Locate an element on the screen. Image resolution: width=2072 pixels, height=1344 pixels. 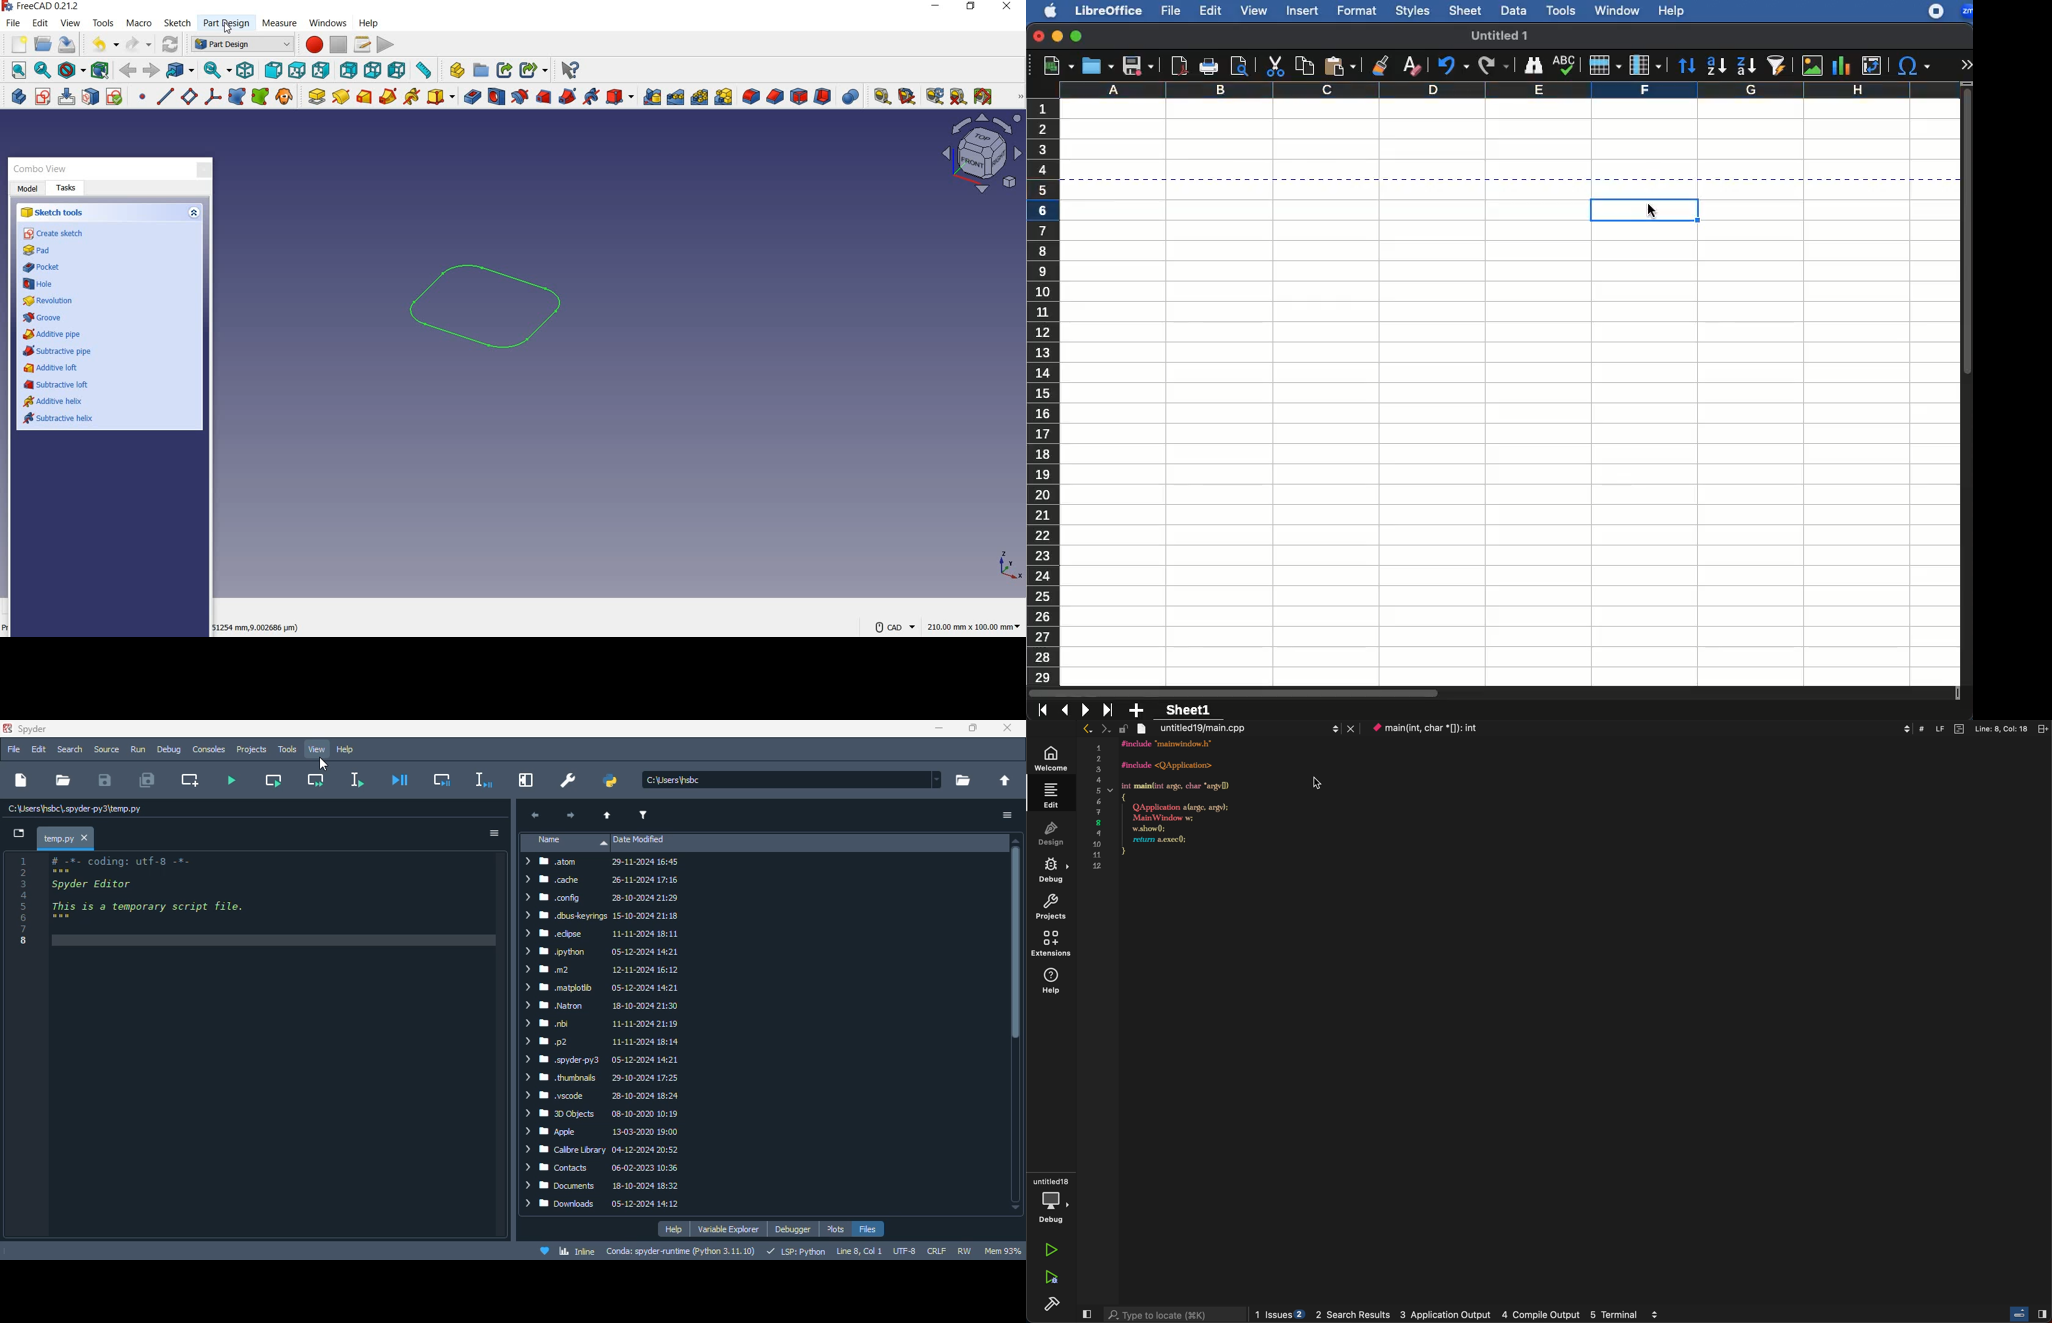
build is located at coordinates (1052, 1304).